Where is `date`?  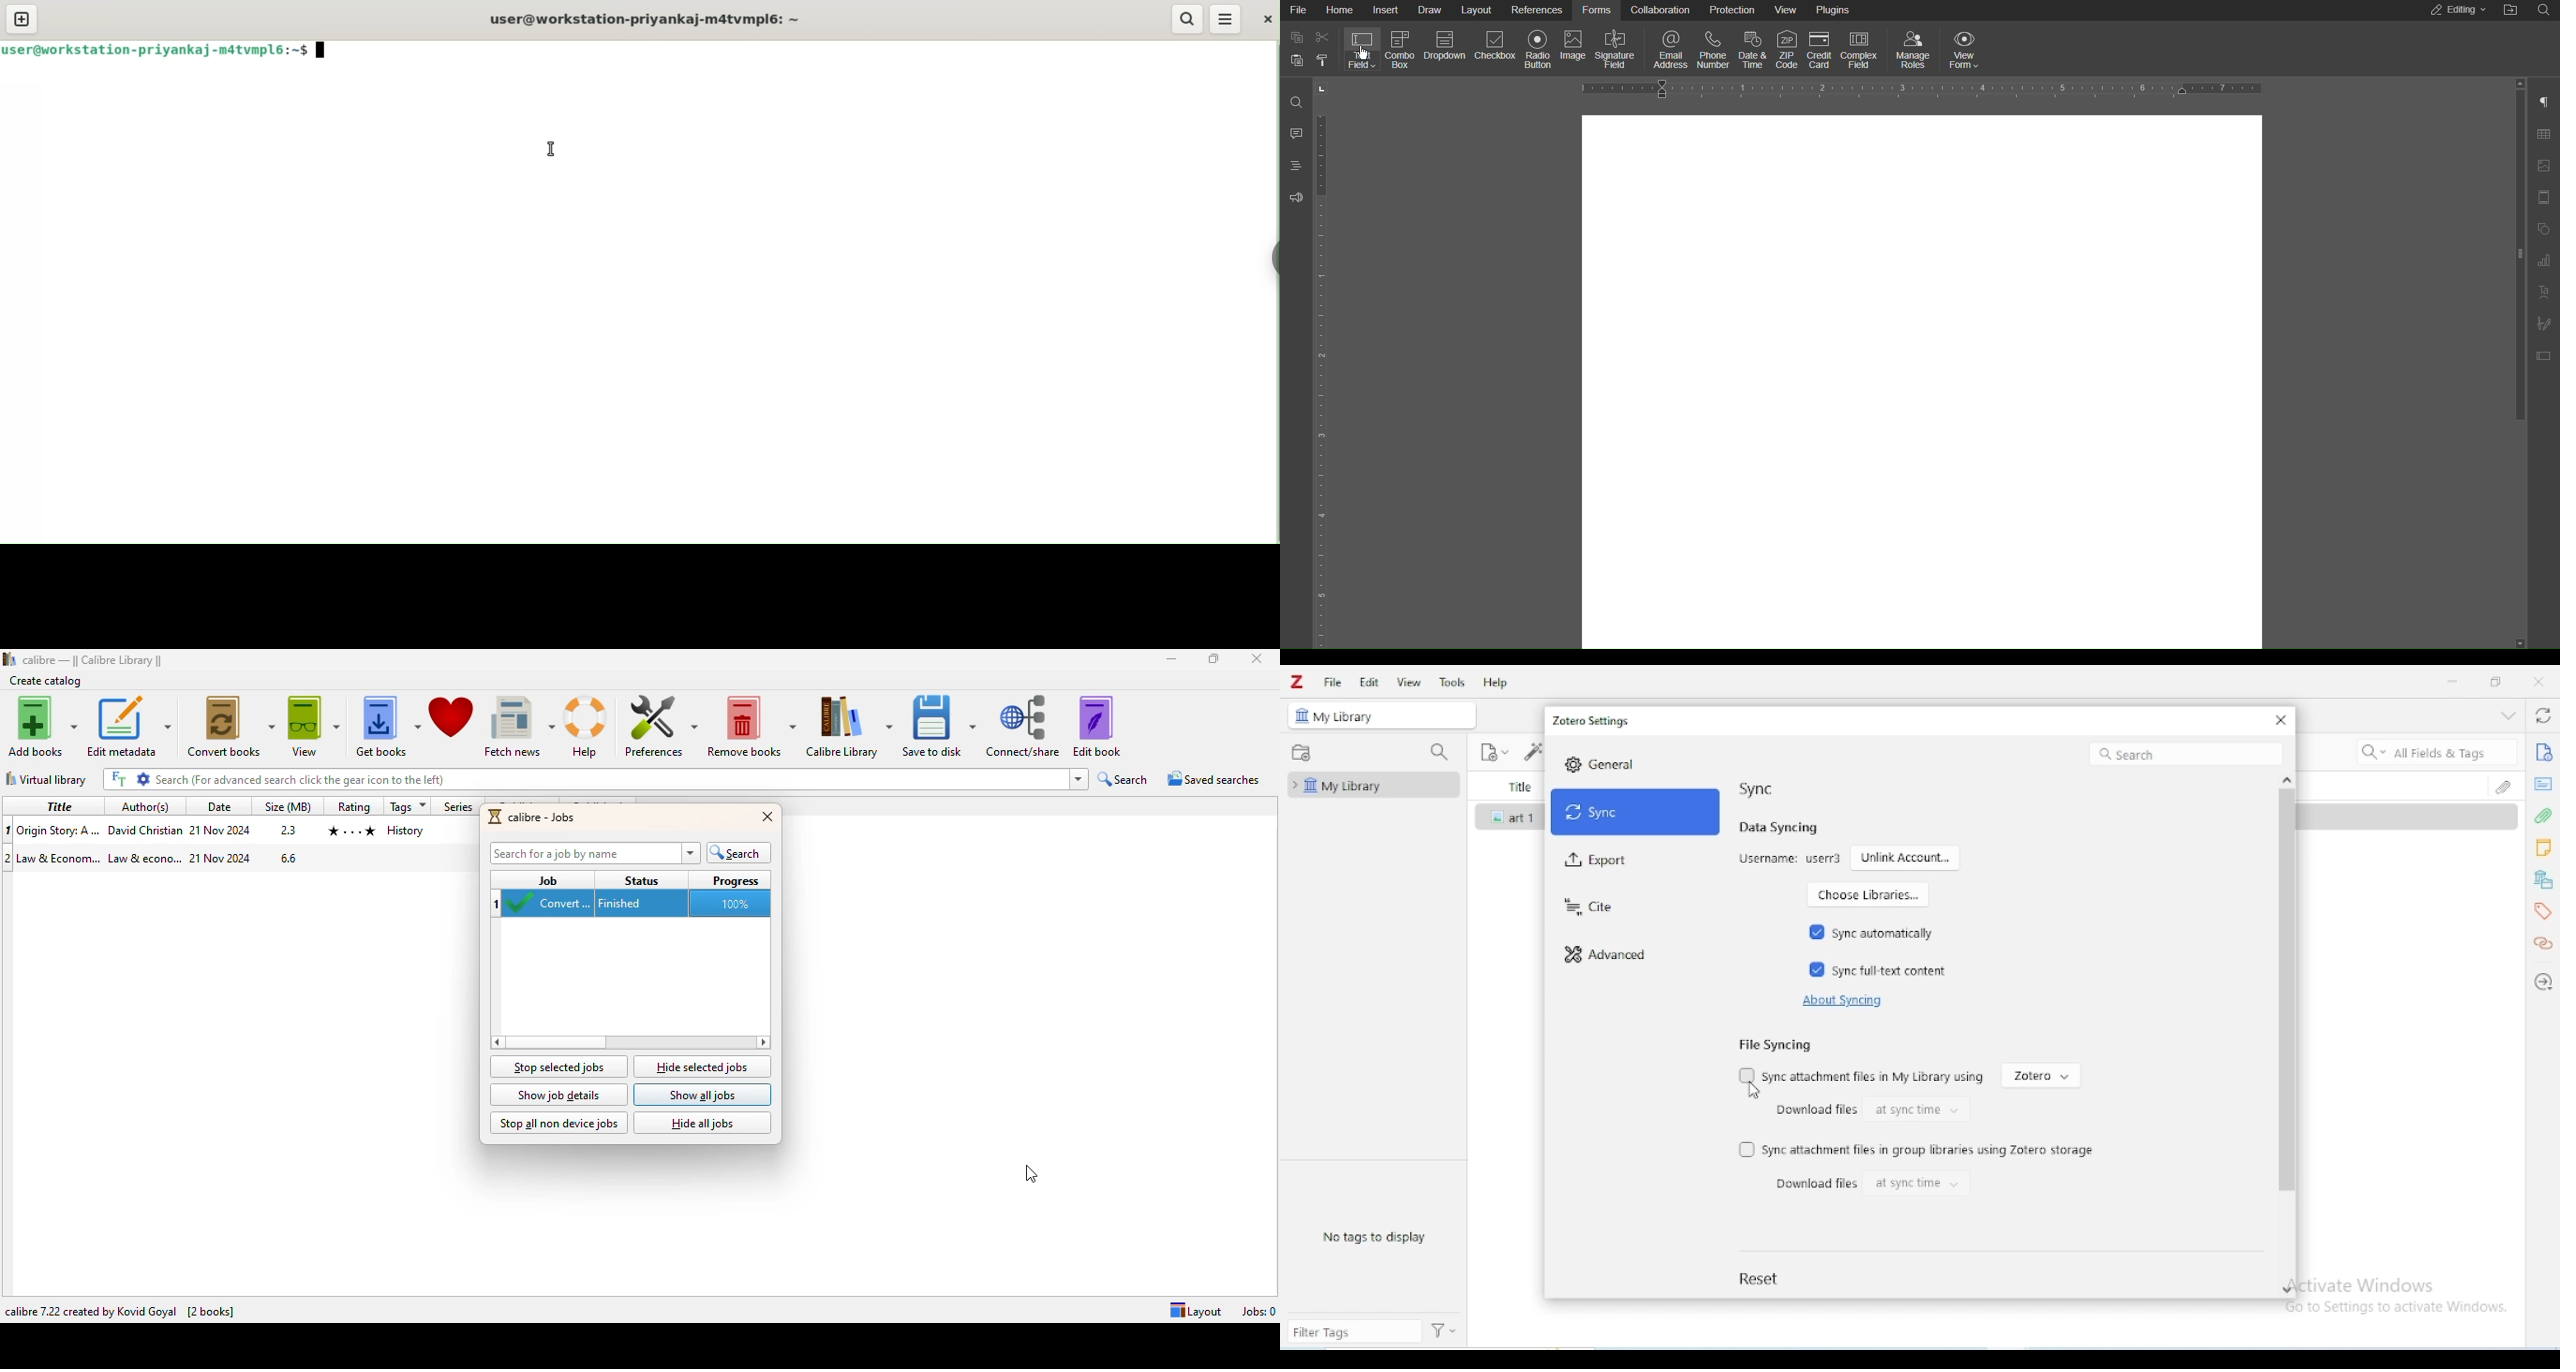 date is located at coordinates (218, 806).